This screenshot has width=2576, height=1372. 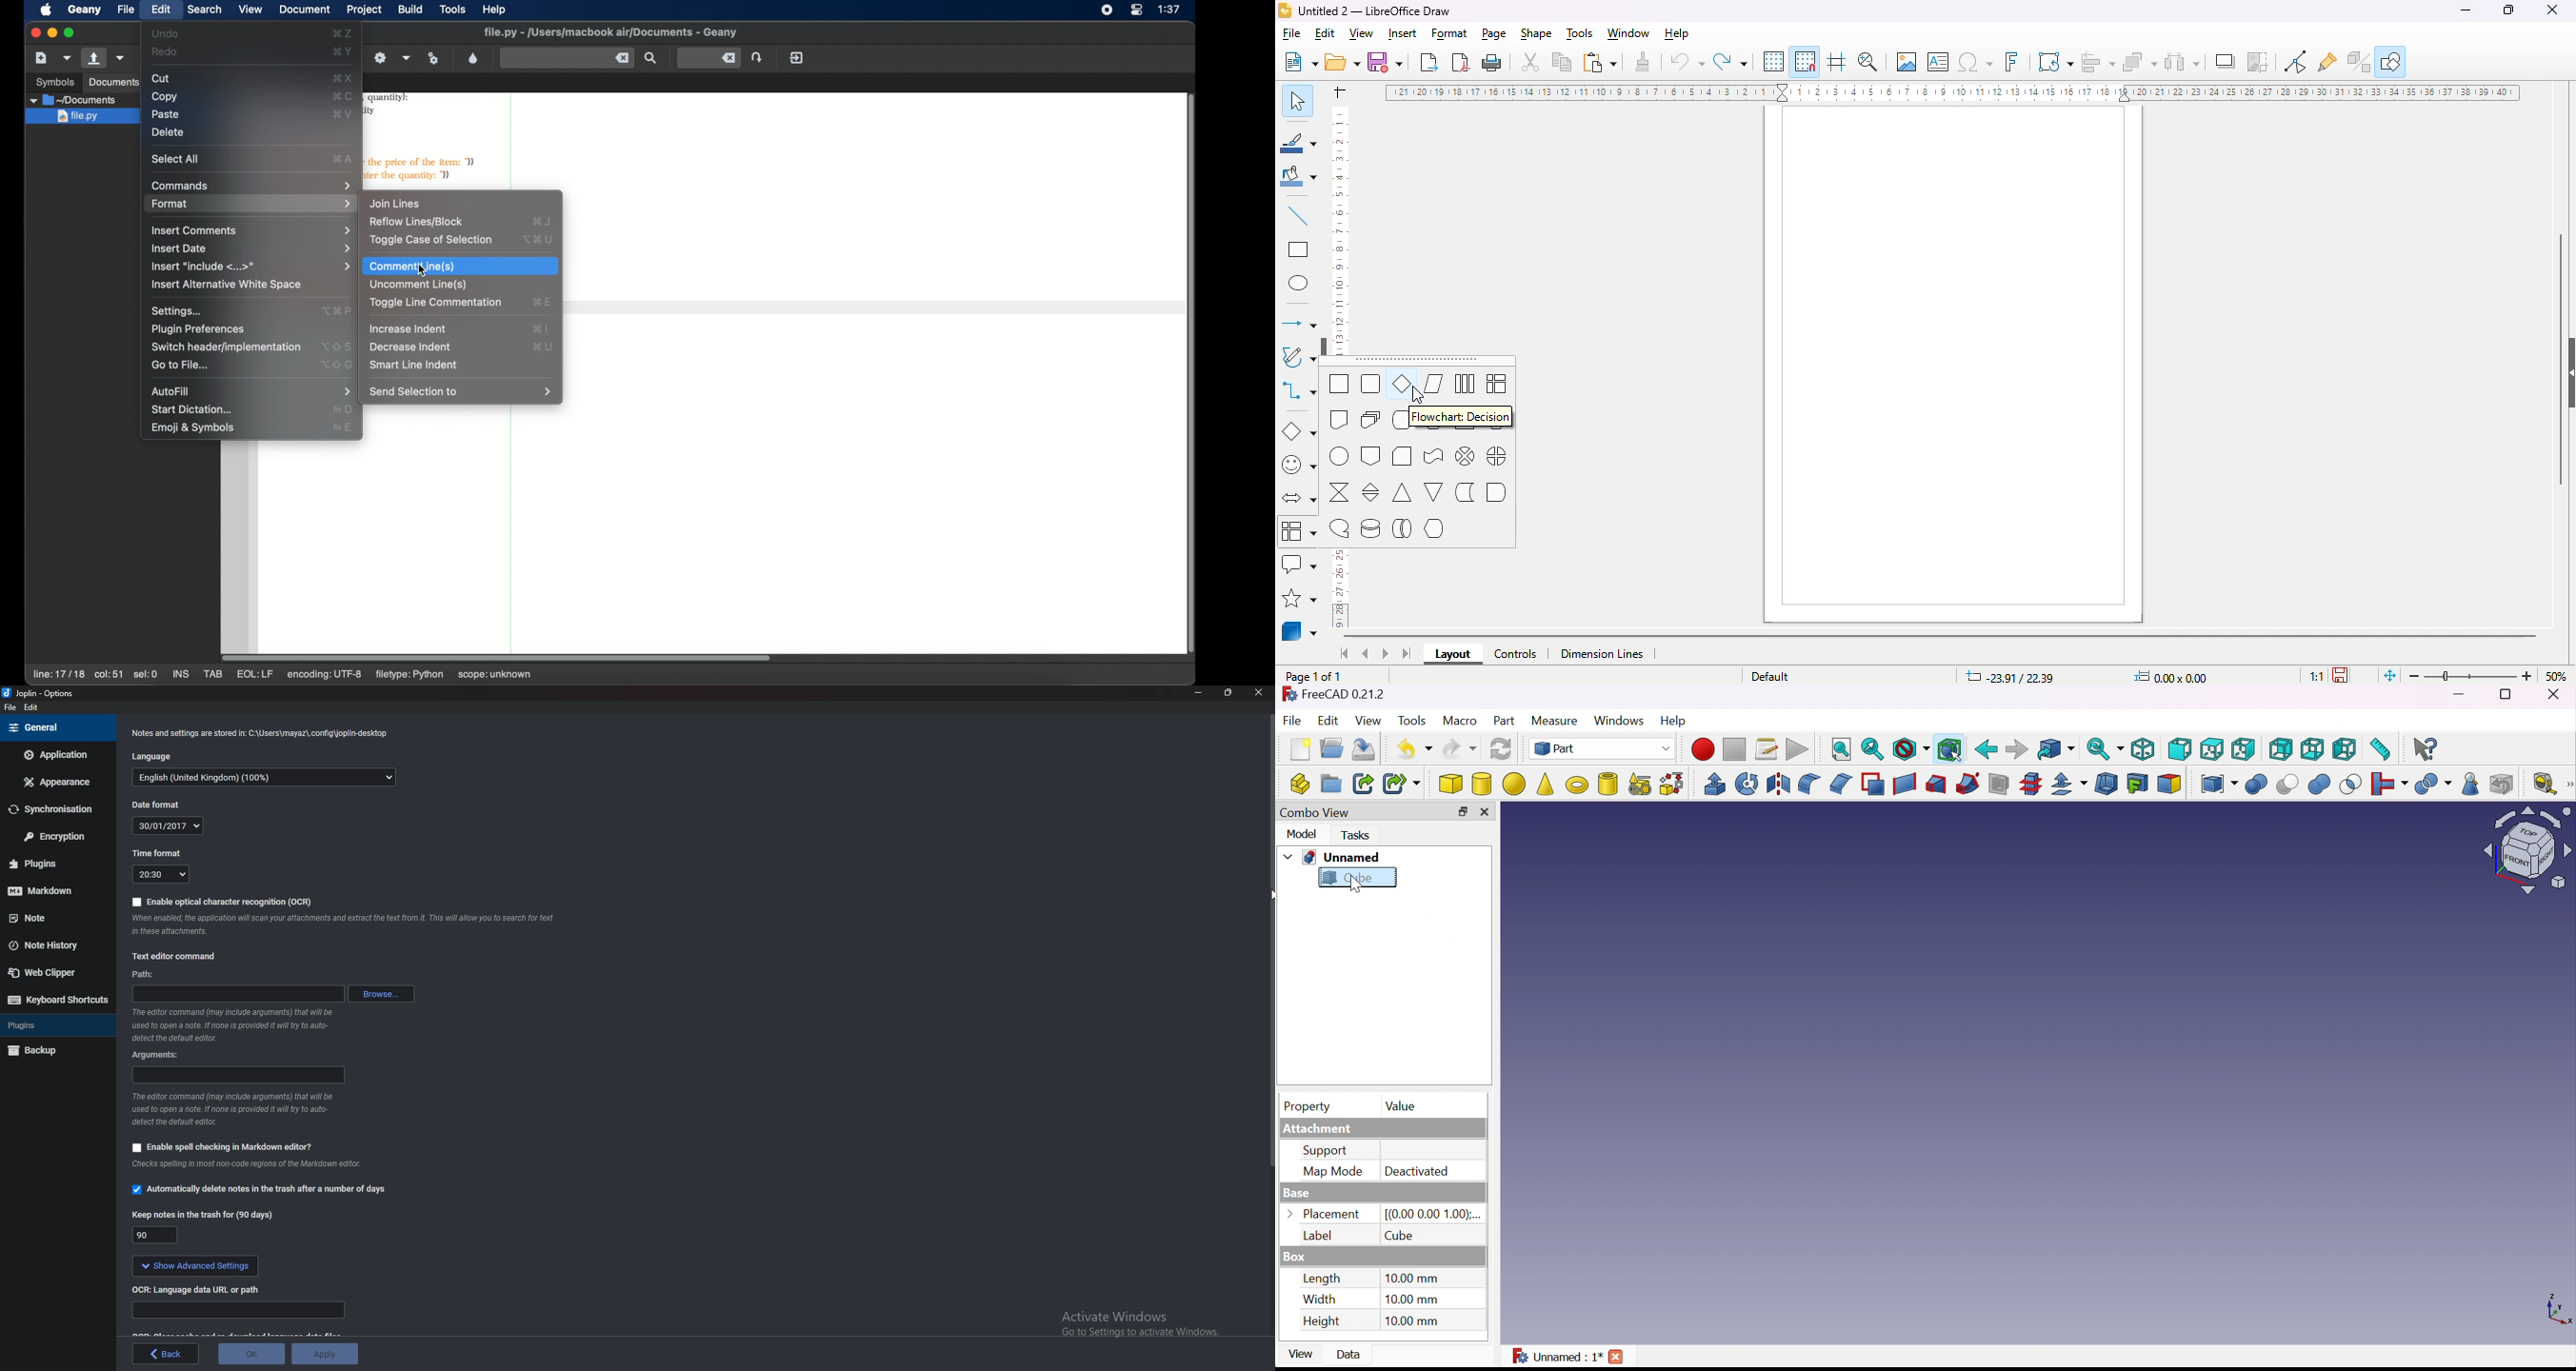 I want to click on Restore down, so click(x=1466, y=813).